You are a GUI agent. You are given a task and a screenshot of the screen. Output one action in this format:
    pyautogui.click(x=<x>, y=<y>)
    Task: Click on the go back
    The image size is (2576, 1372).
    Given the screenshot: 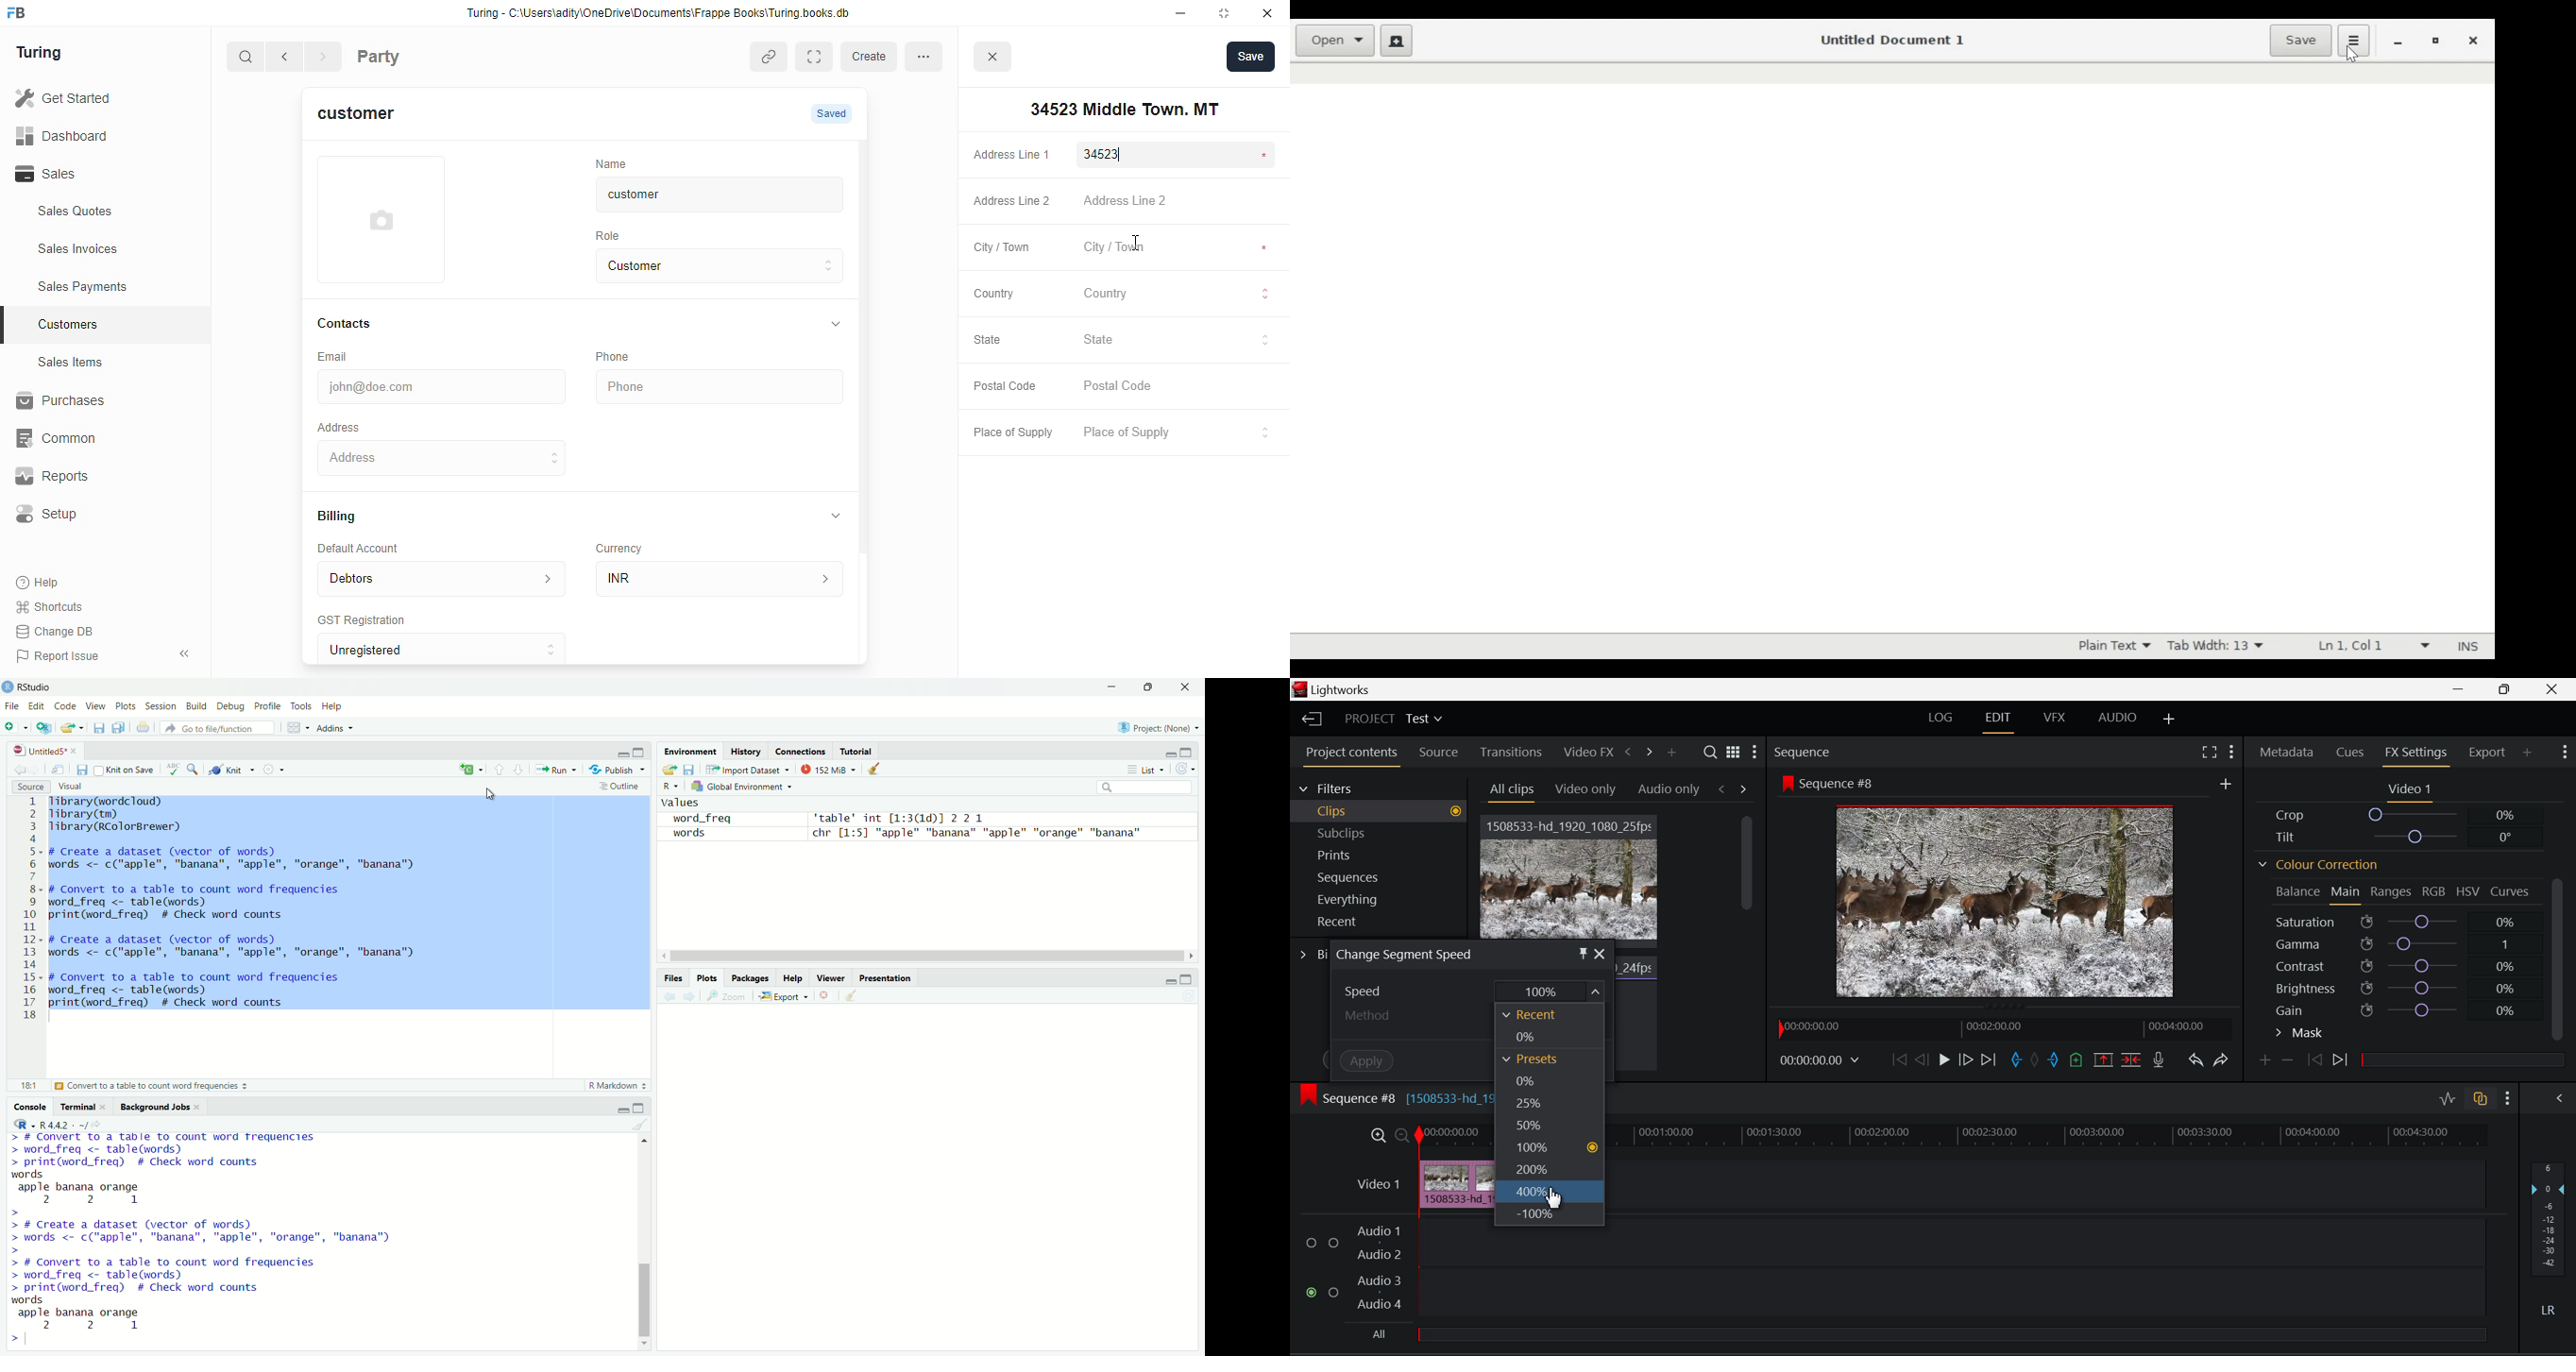 What is the action you would take?
    pyautogui.click(x=288, y=58)
    